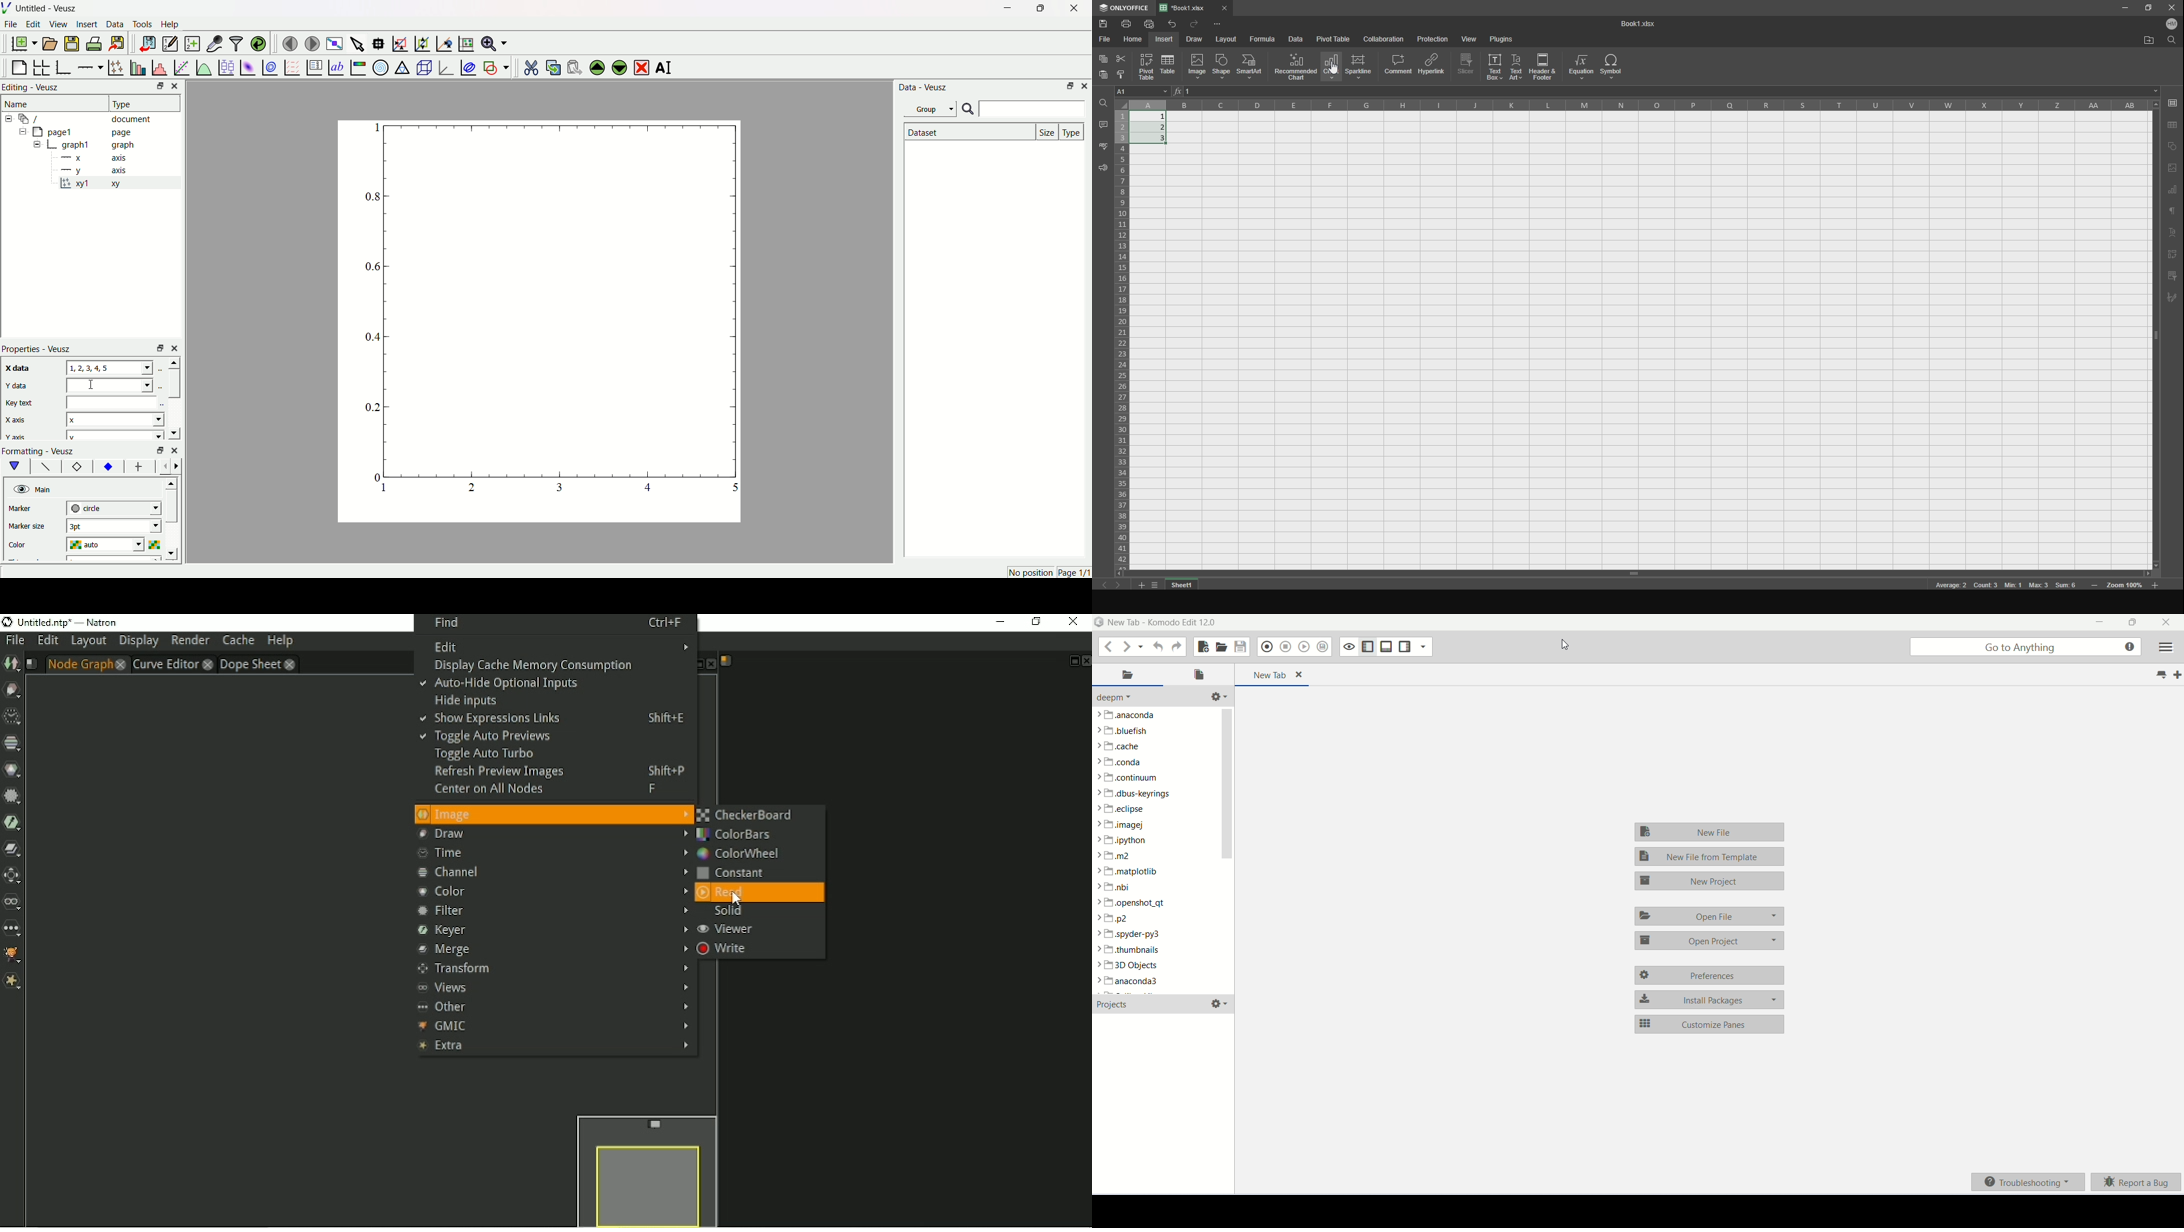 This screenshot has height=1232, width=2184. Describe the element at coordinates (724, 949) in the screenshot. I see `Write` at that location.